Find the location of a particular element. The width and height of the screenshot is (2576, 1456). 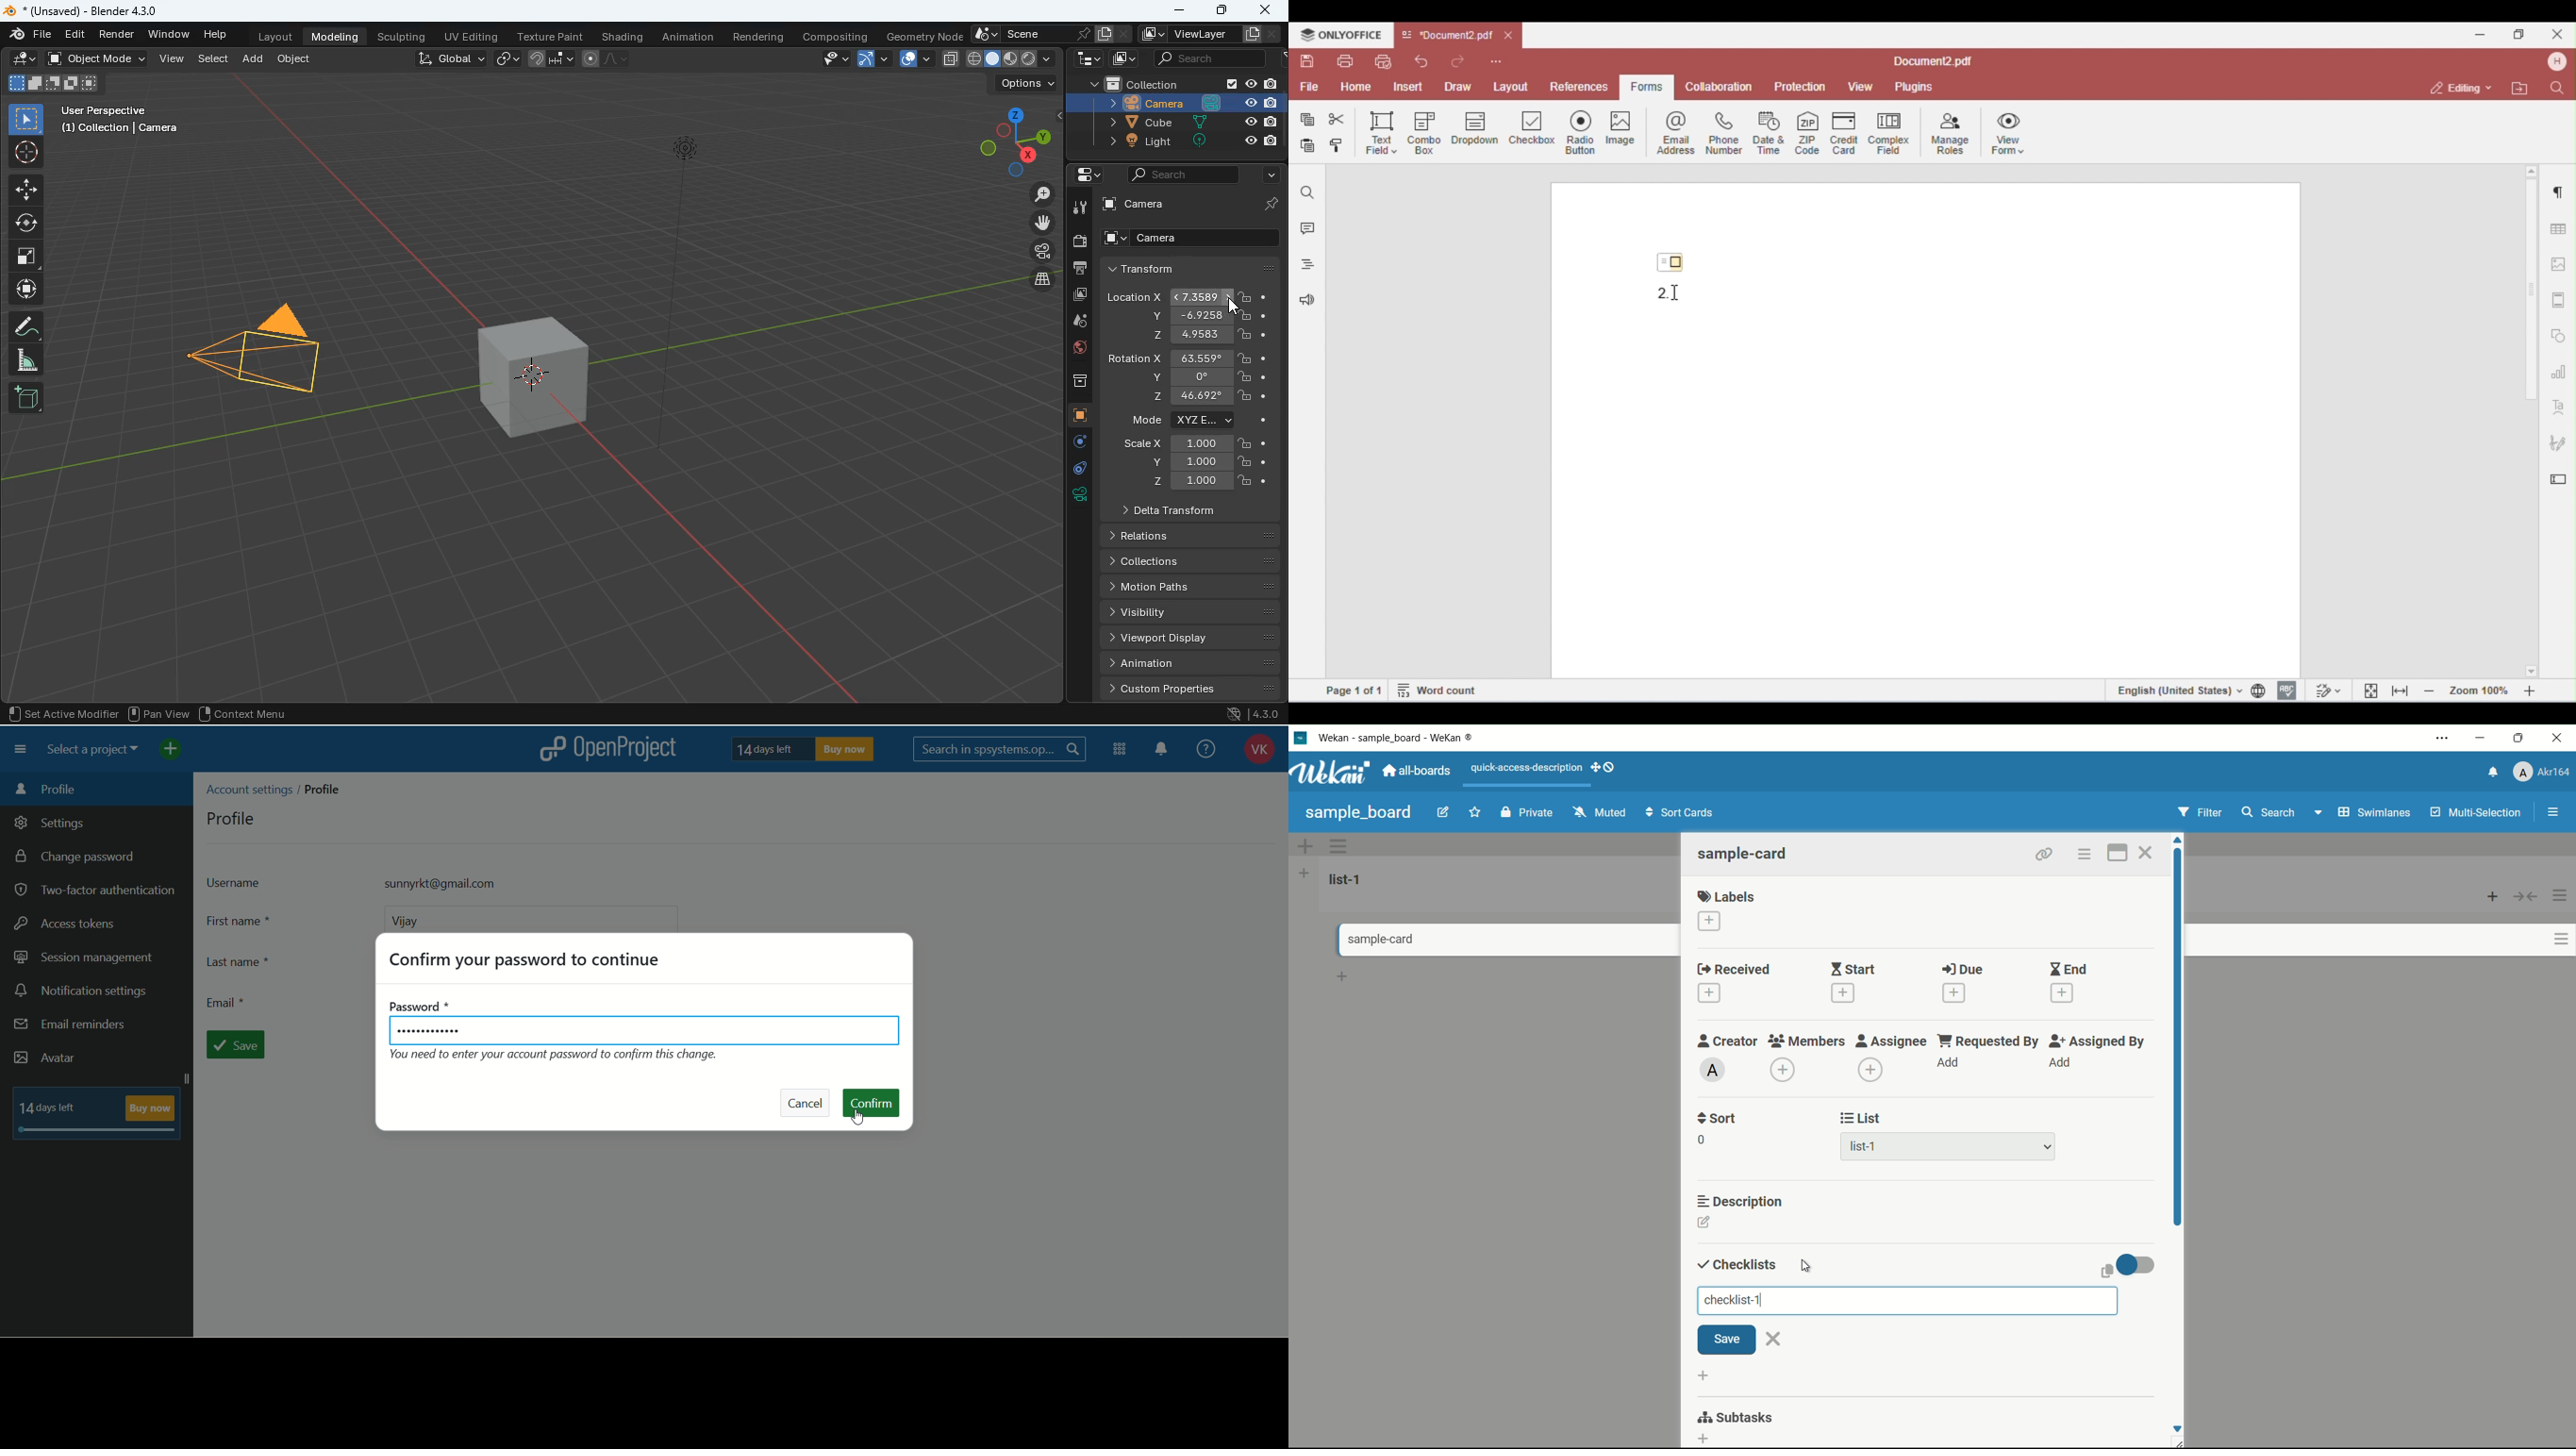

uv editing is located at coordinates (472, 36).